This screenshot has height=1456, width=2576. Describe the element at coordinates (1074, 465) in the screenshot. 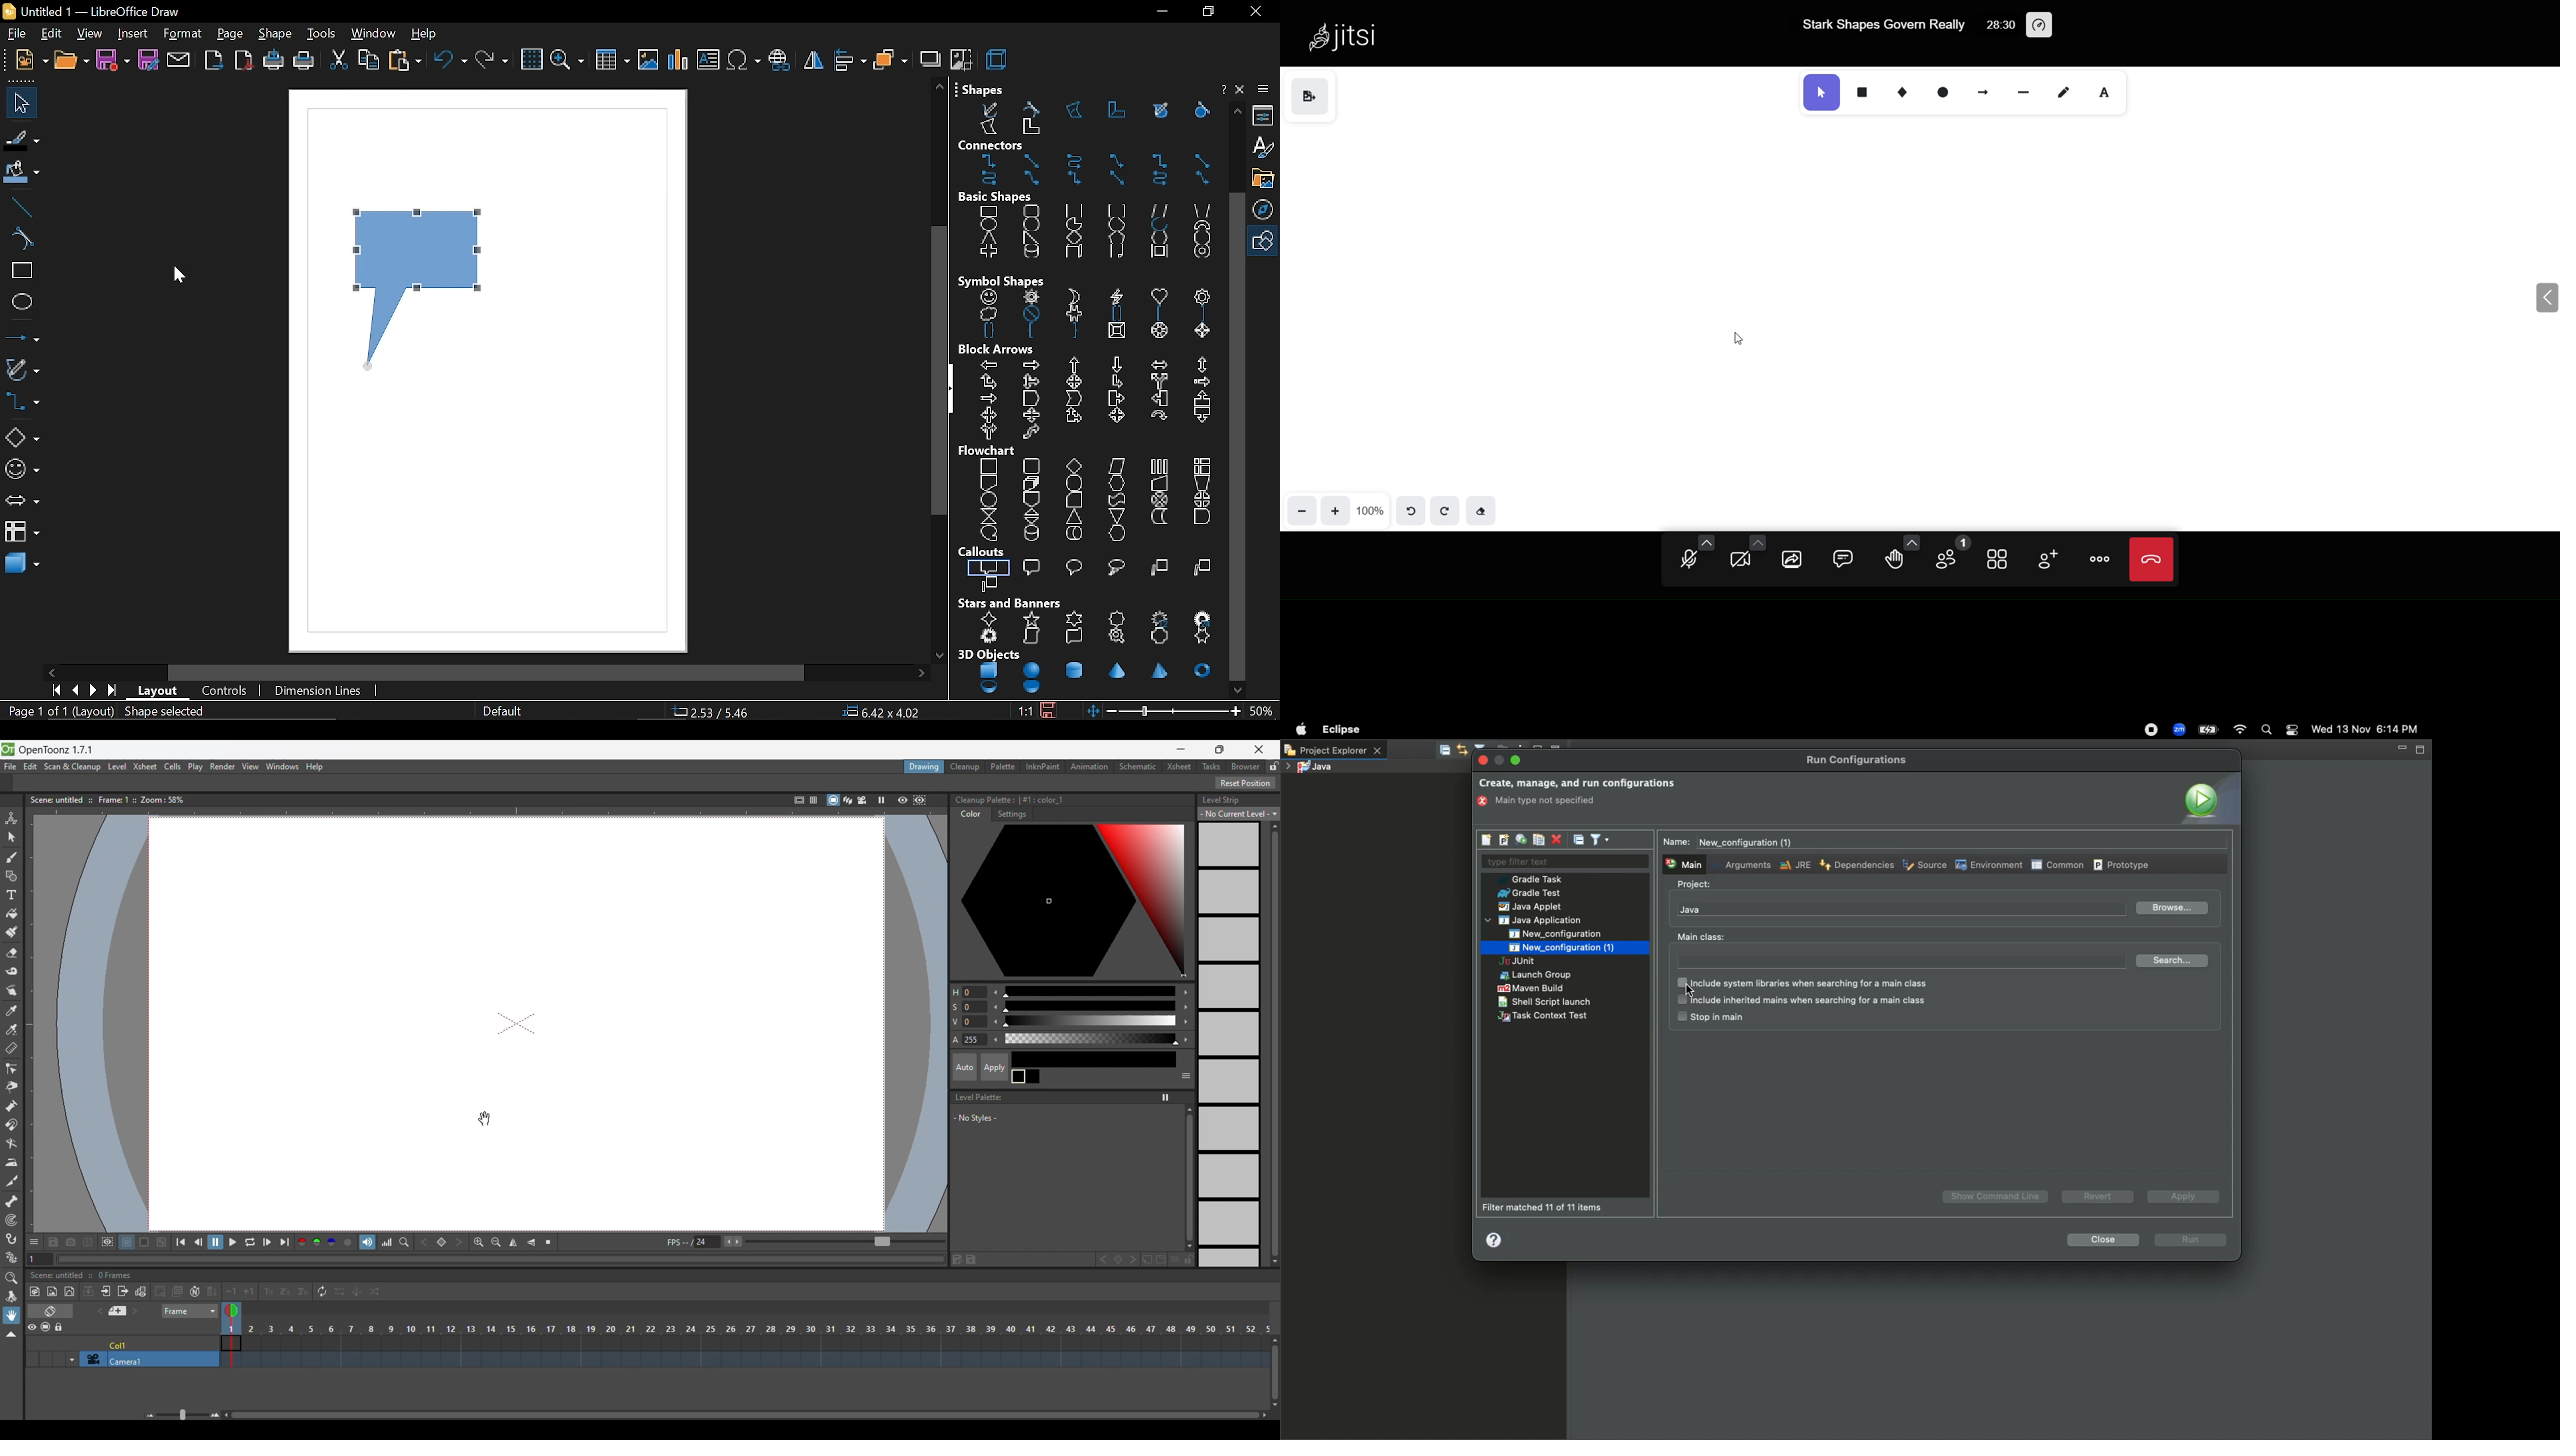

I see `decision` at that location.